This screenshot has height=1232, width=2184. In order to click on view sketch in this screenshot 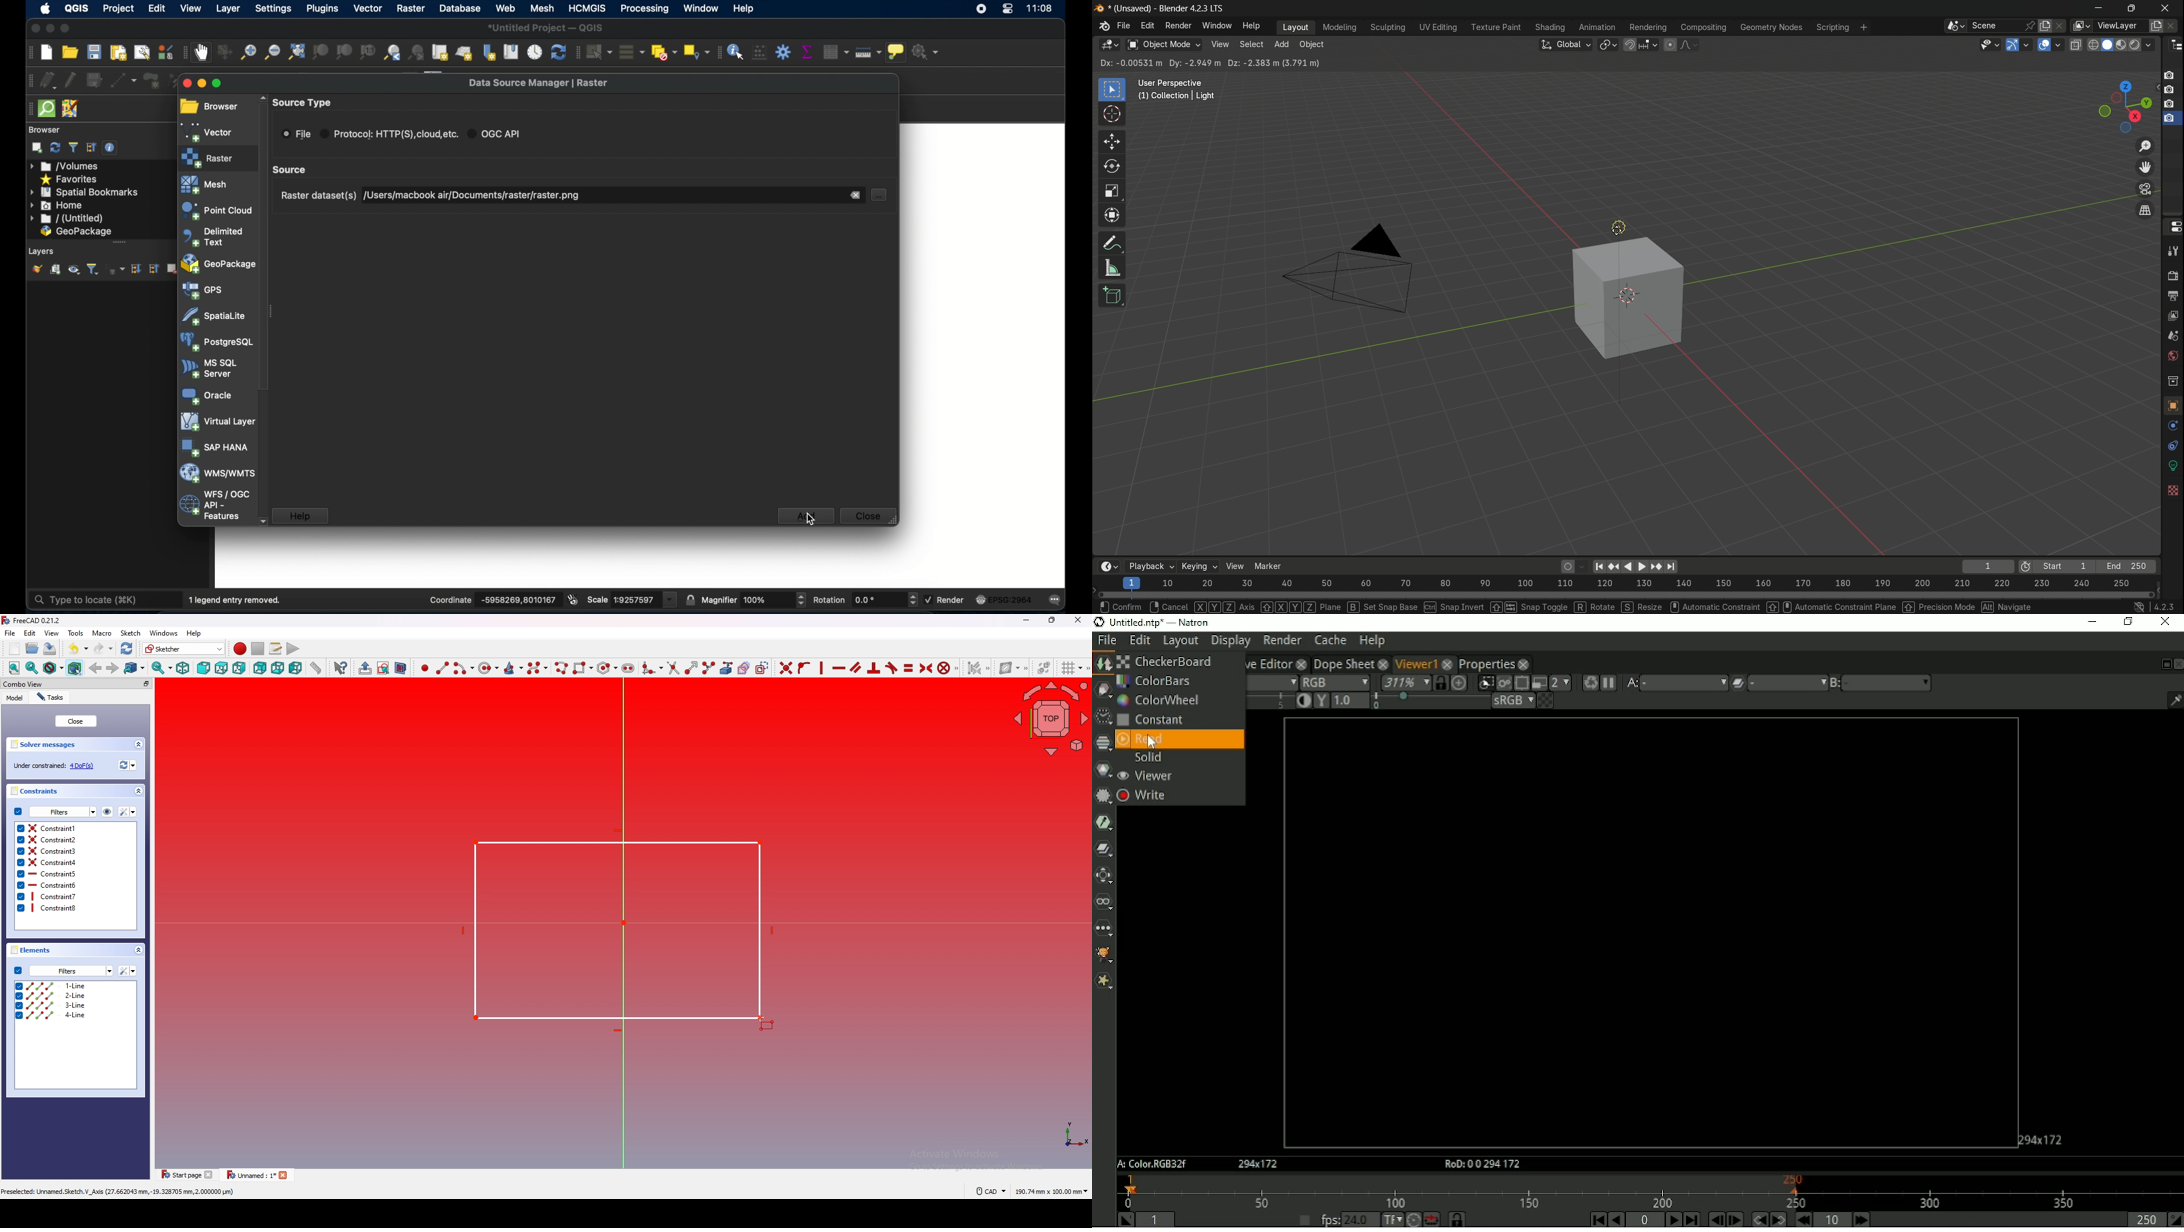, I will do `click(384, 668)`.